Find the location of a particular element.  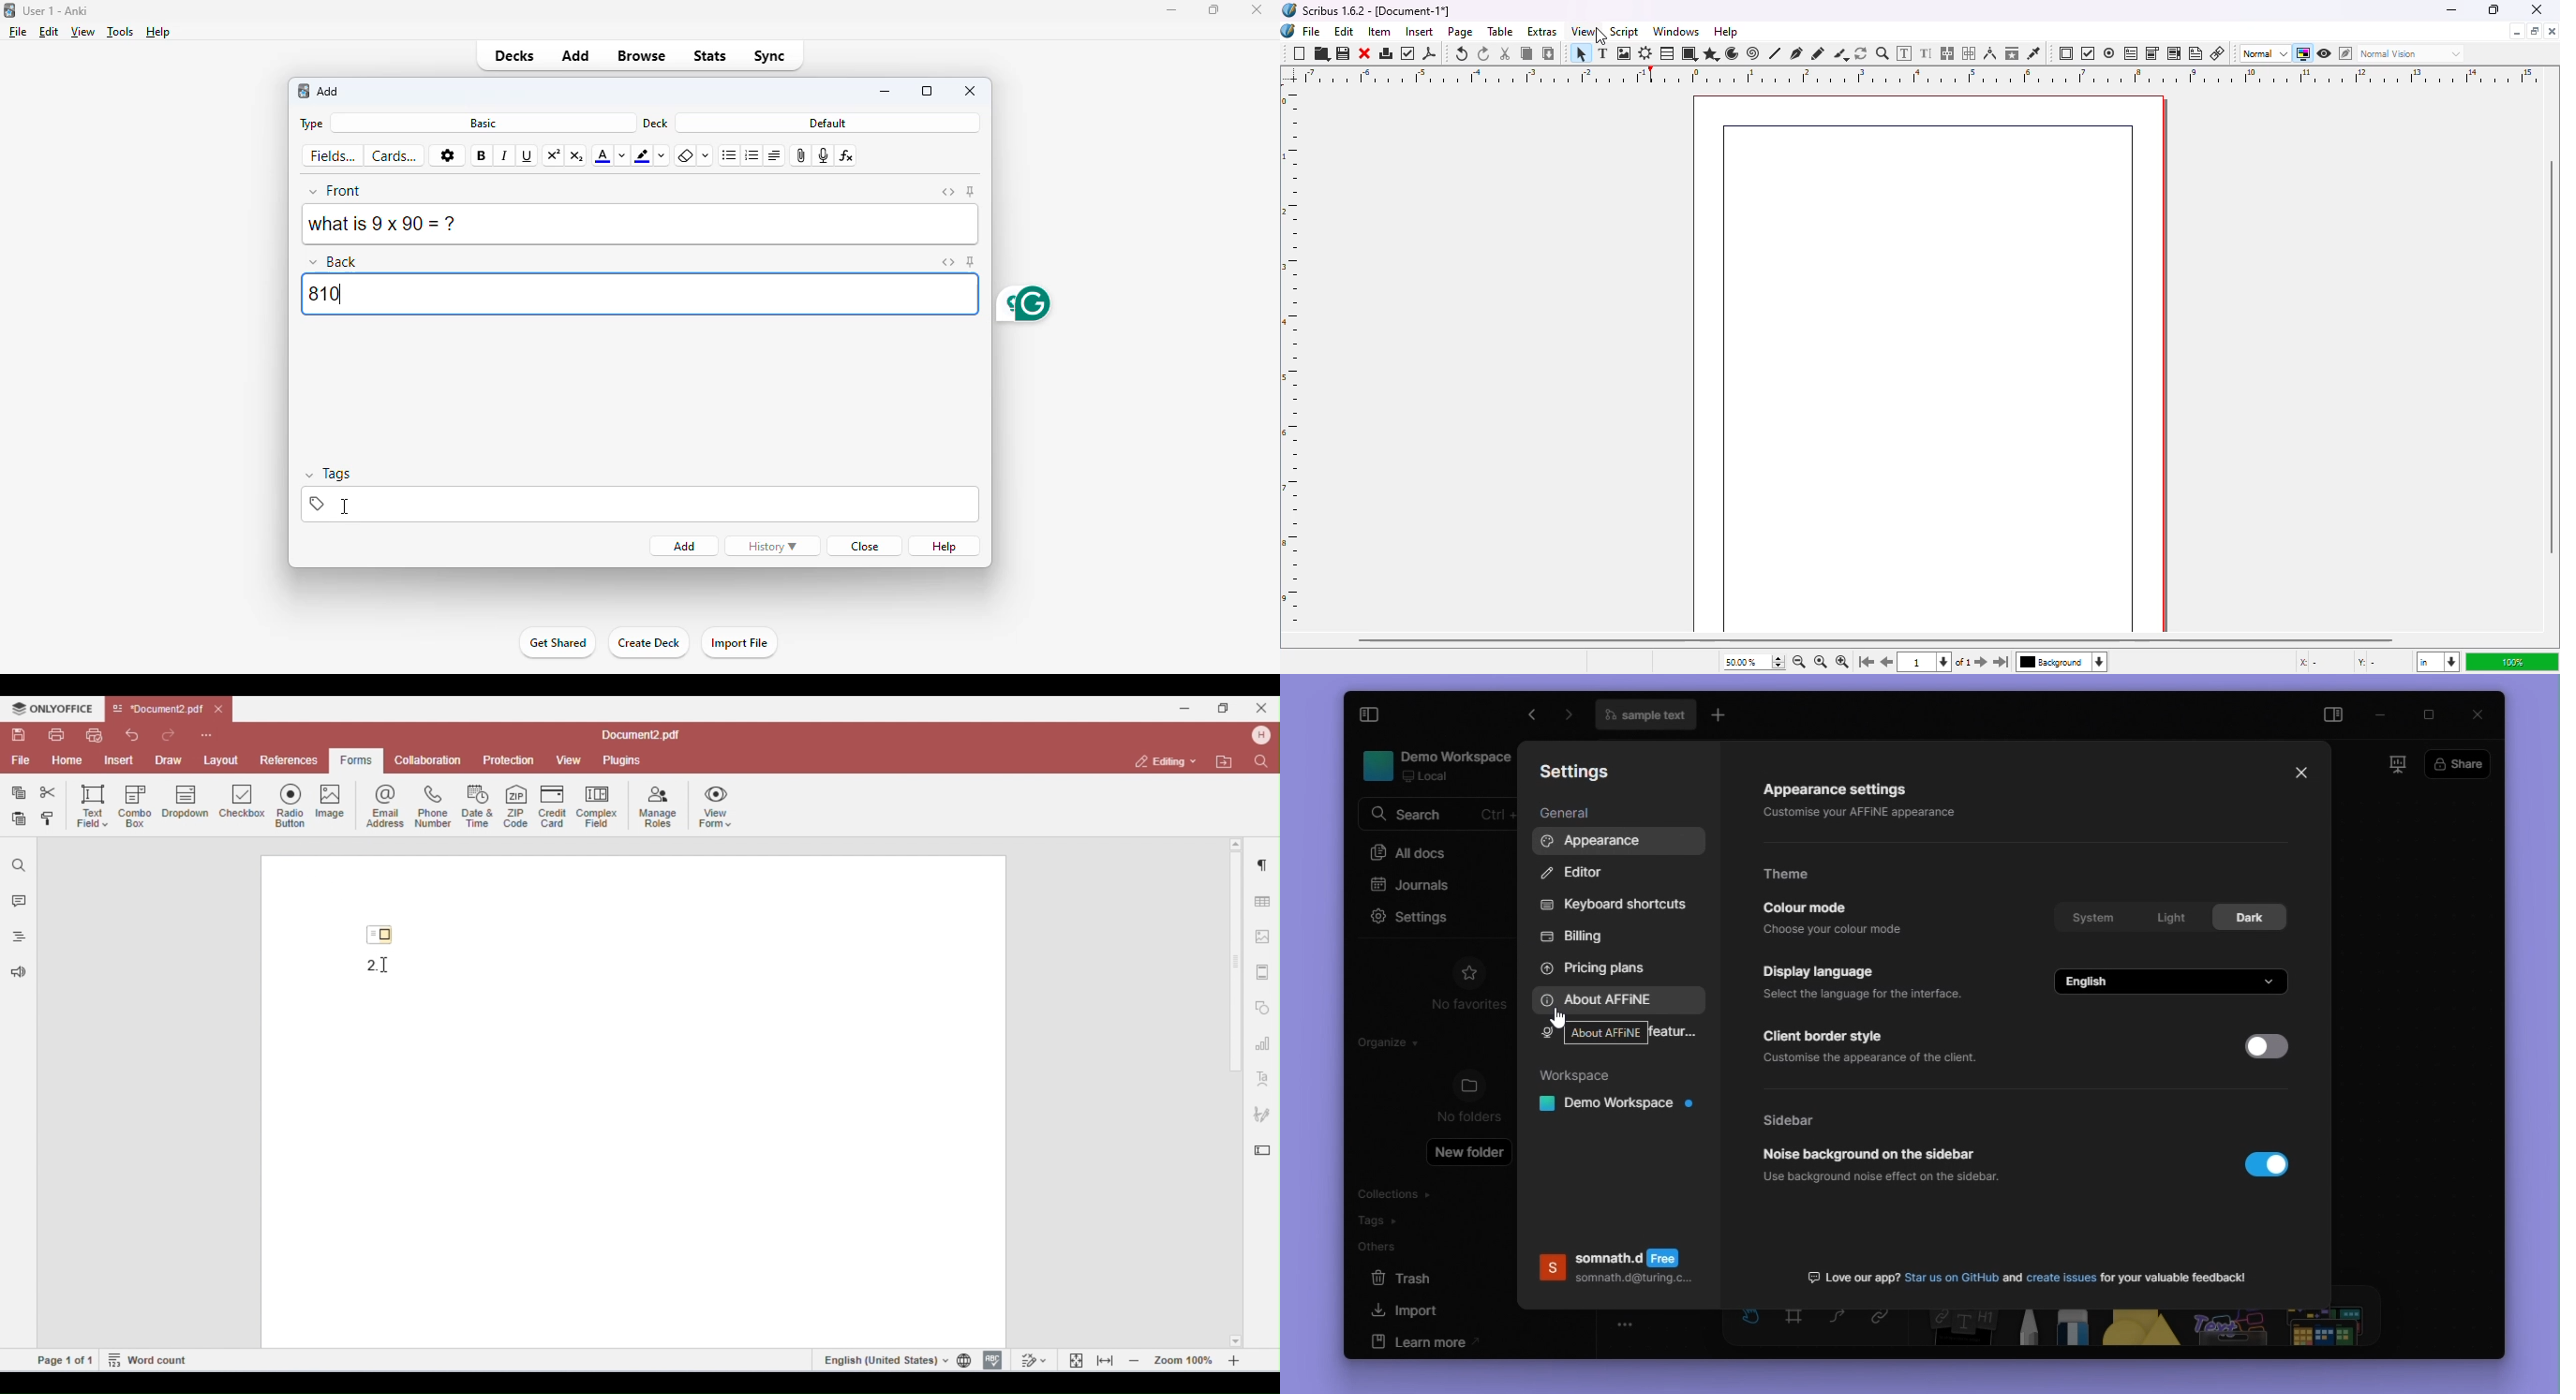

tools is located at coordinates (121, 32).